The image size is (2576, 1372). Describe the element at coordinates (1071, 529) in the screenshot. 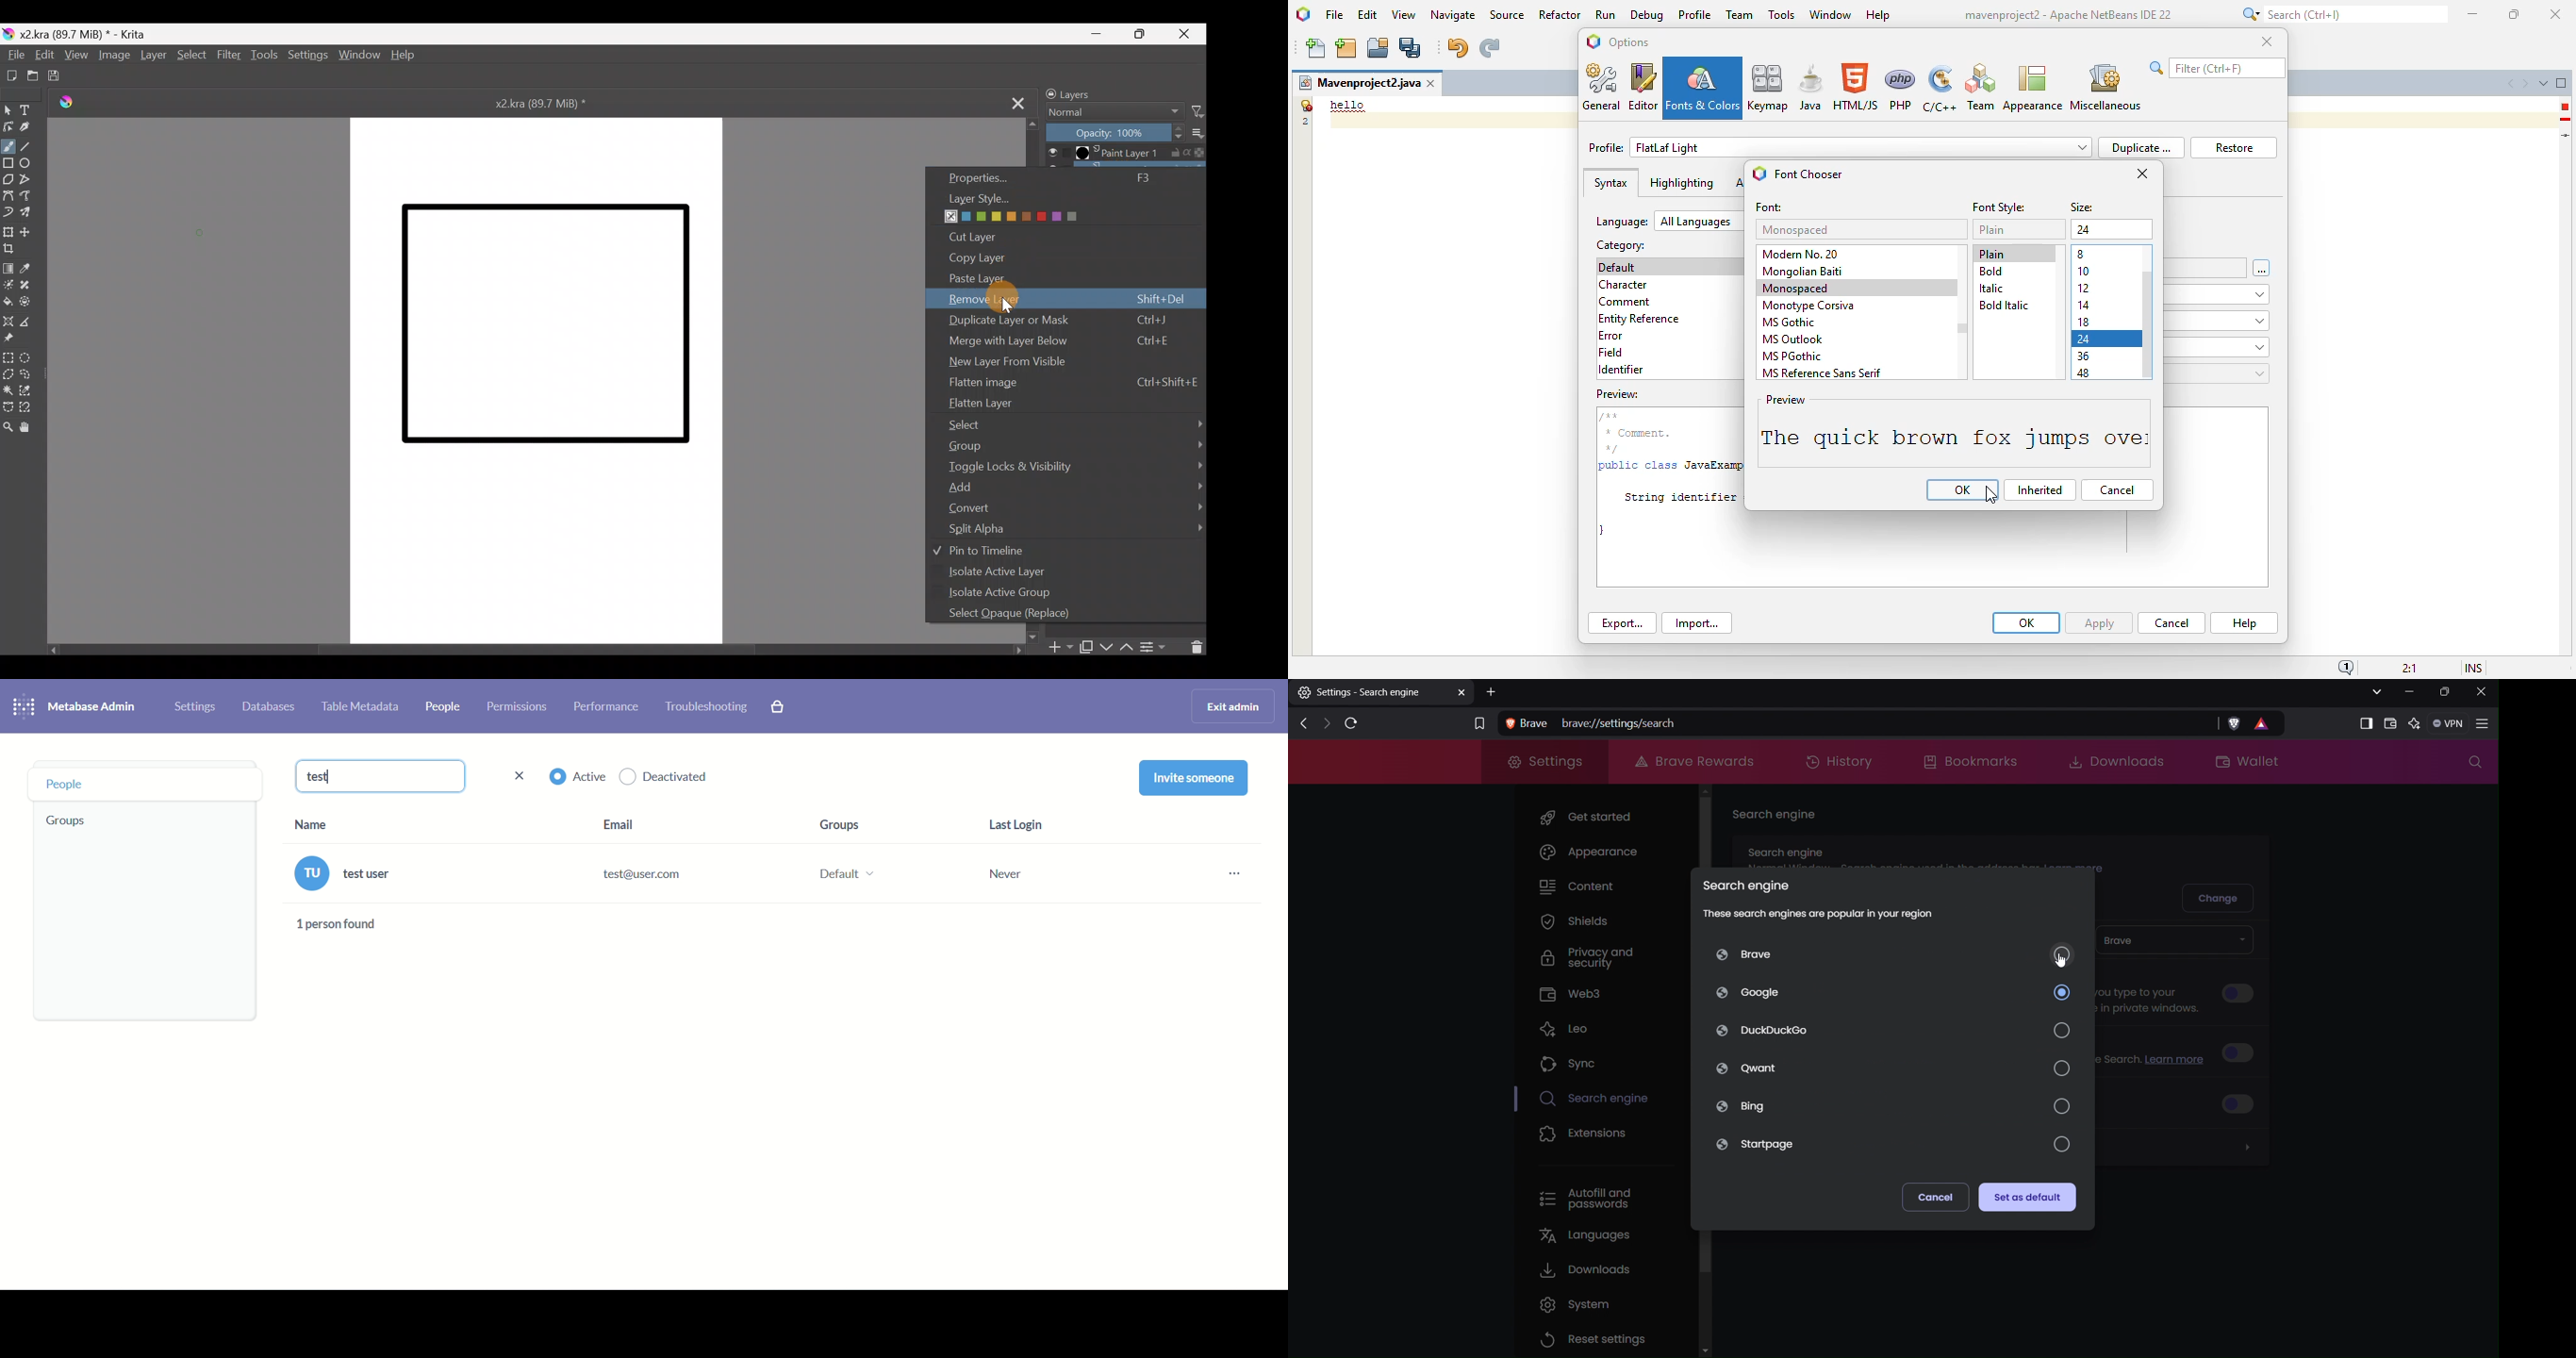

I see `Split Alpha` at that location.